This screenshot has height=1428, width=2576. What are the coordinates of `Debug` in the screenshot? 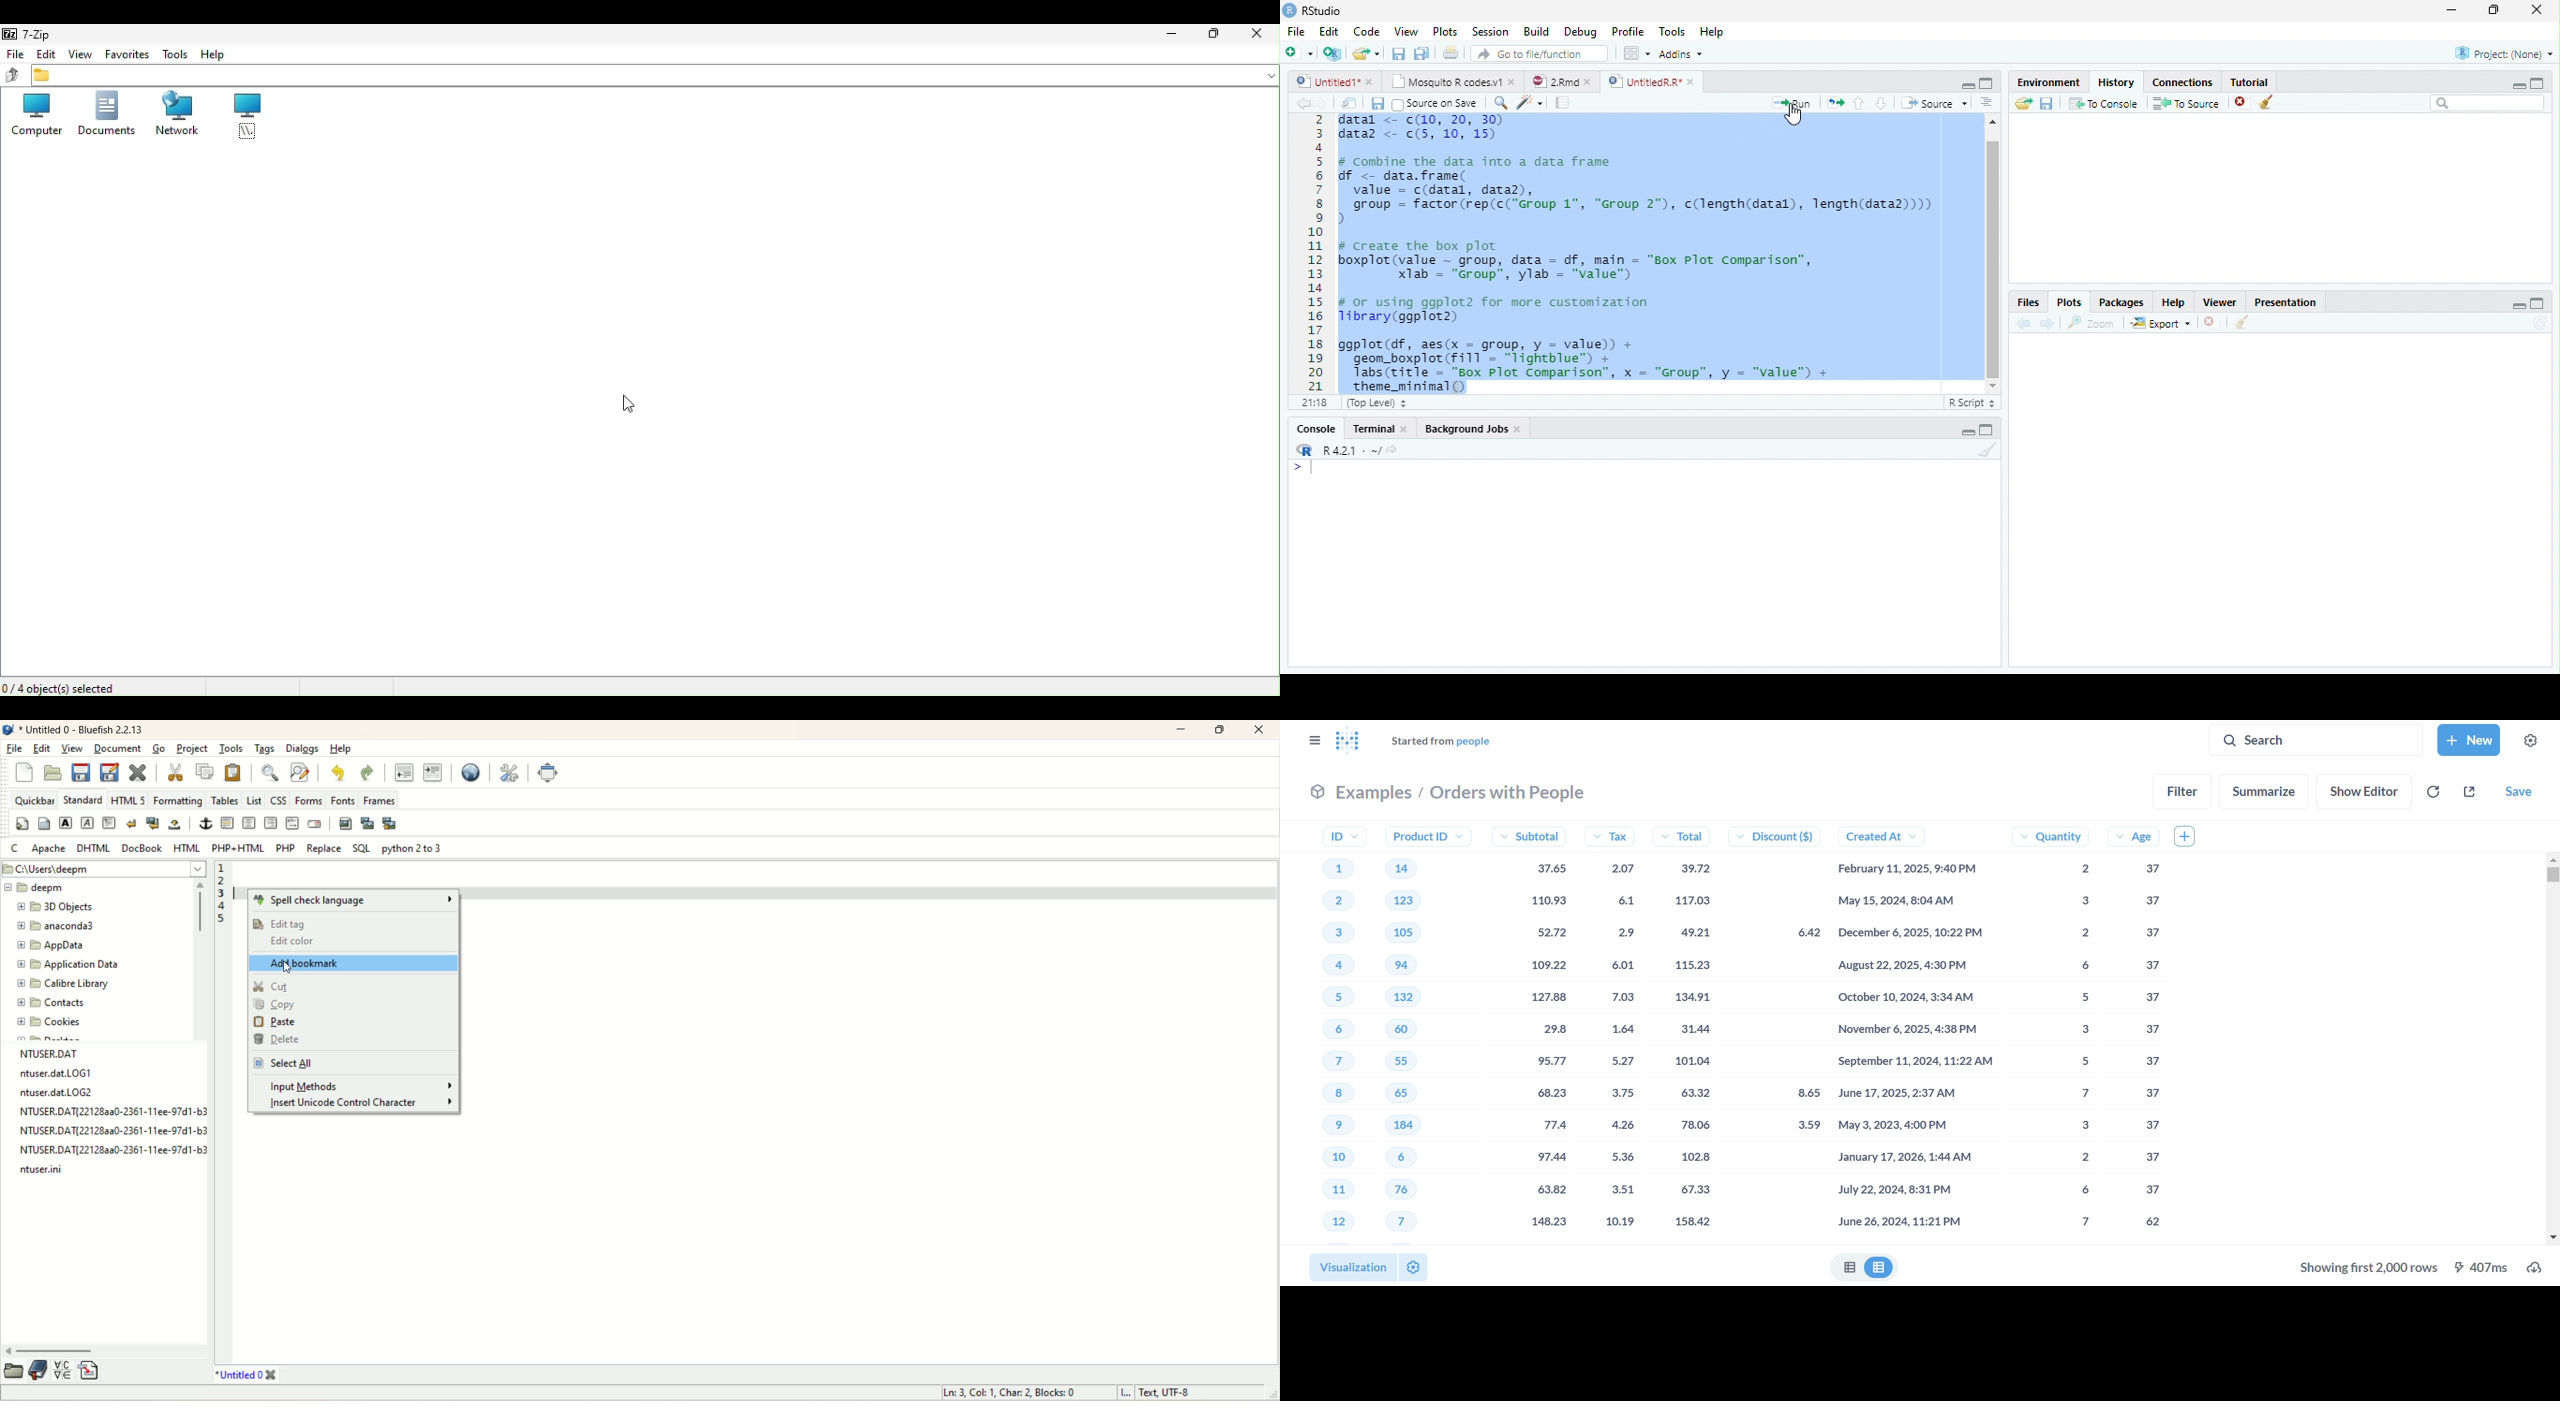 It's located at (1579, 32).